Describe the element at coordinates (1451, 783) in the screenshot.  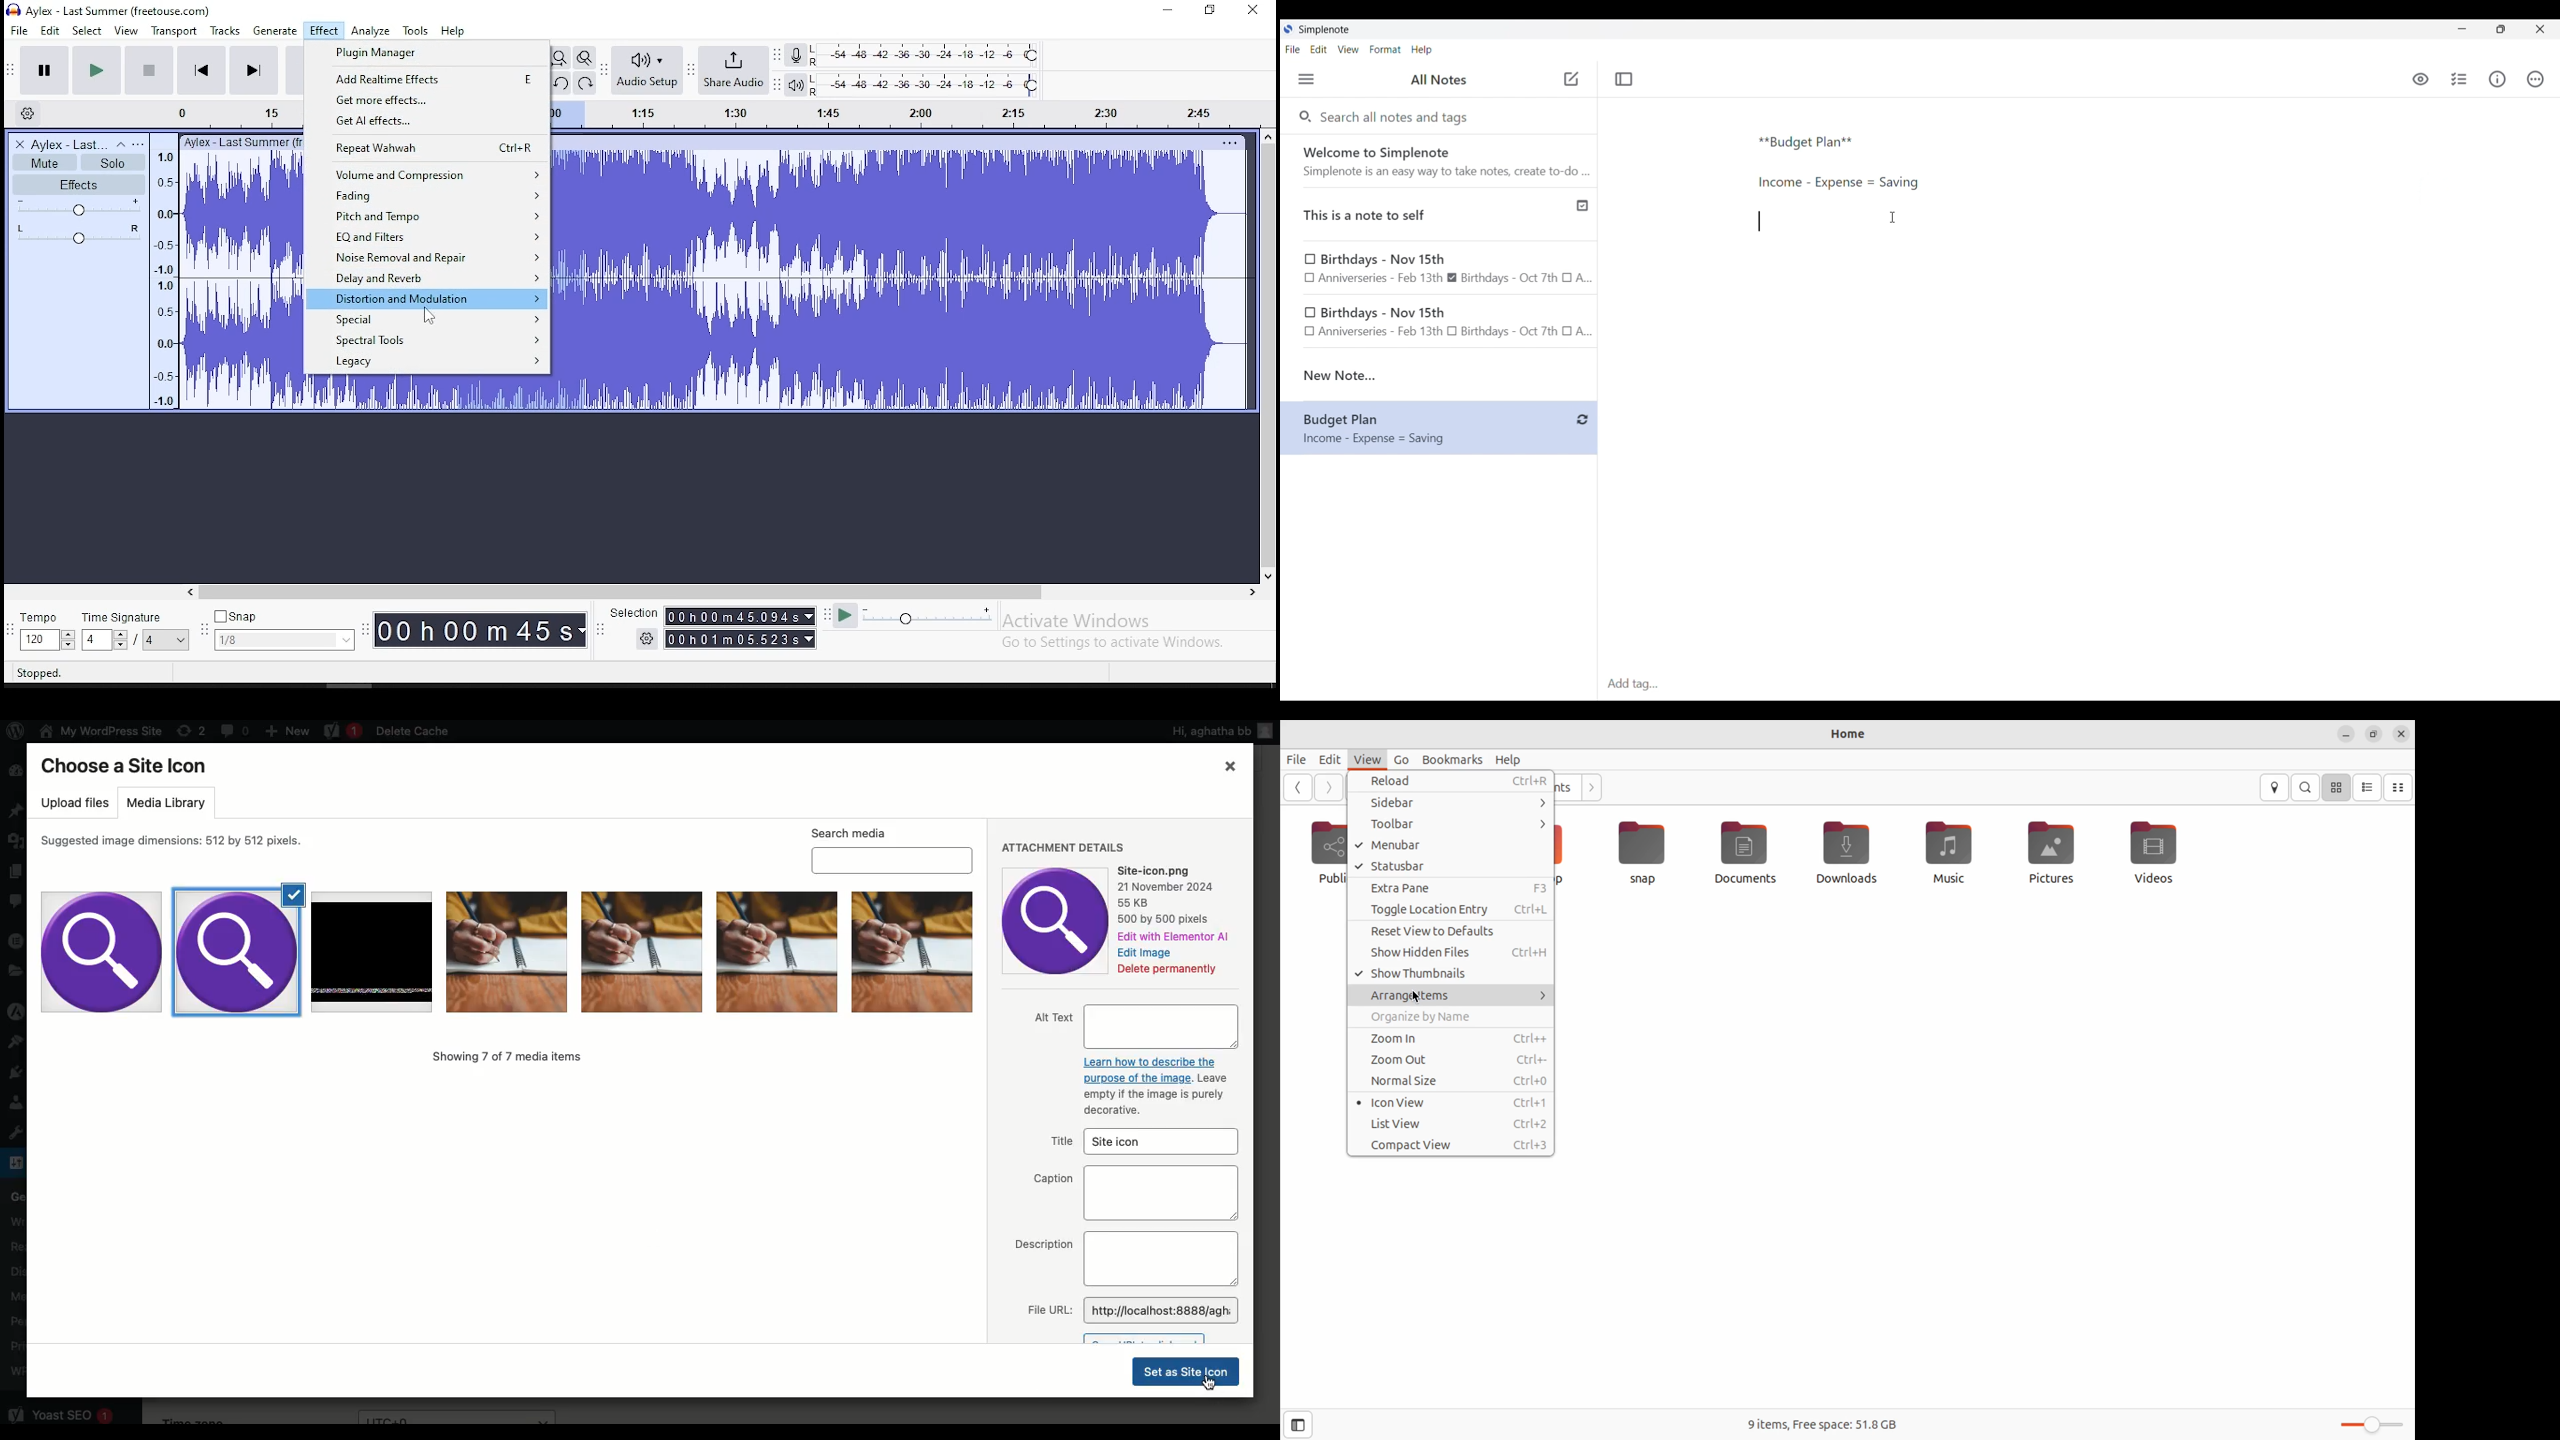
I see `reload` at that location.